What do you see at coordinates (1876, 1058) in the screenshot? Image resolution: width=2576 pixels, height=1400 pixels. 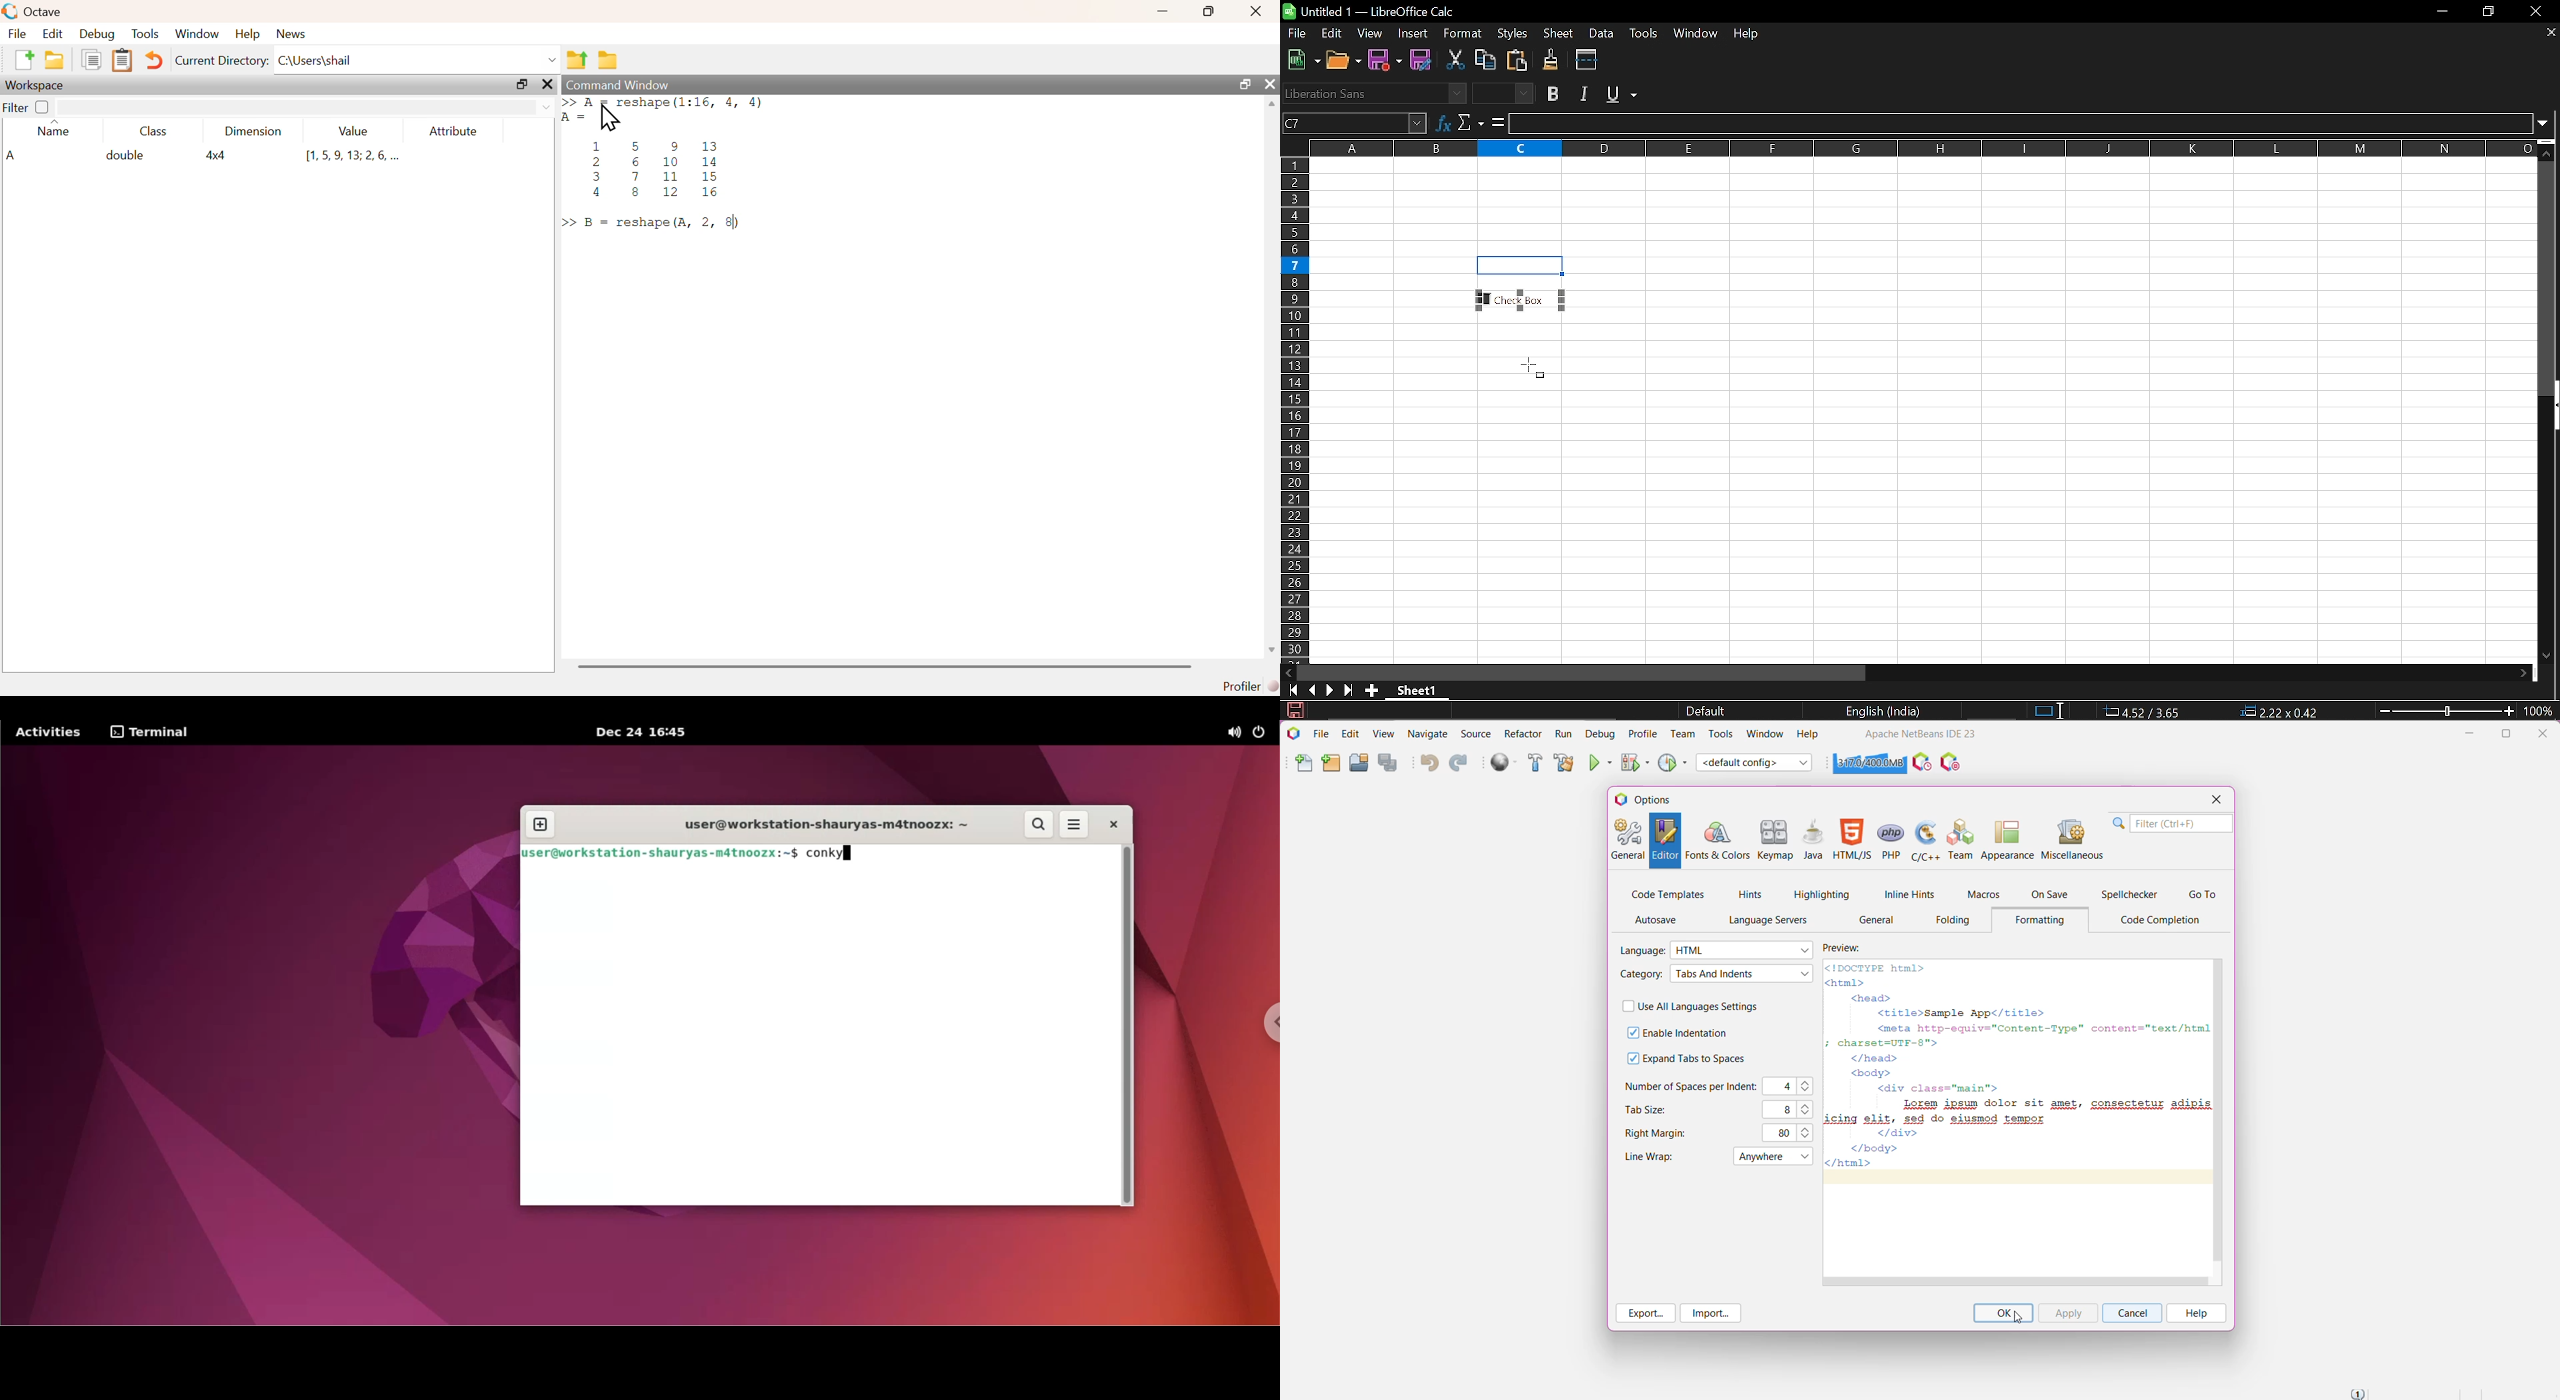 I see `</head>` at bounding box center [1876, 1058].